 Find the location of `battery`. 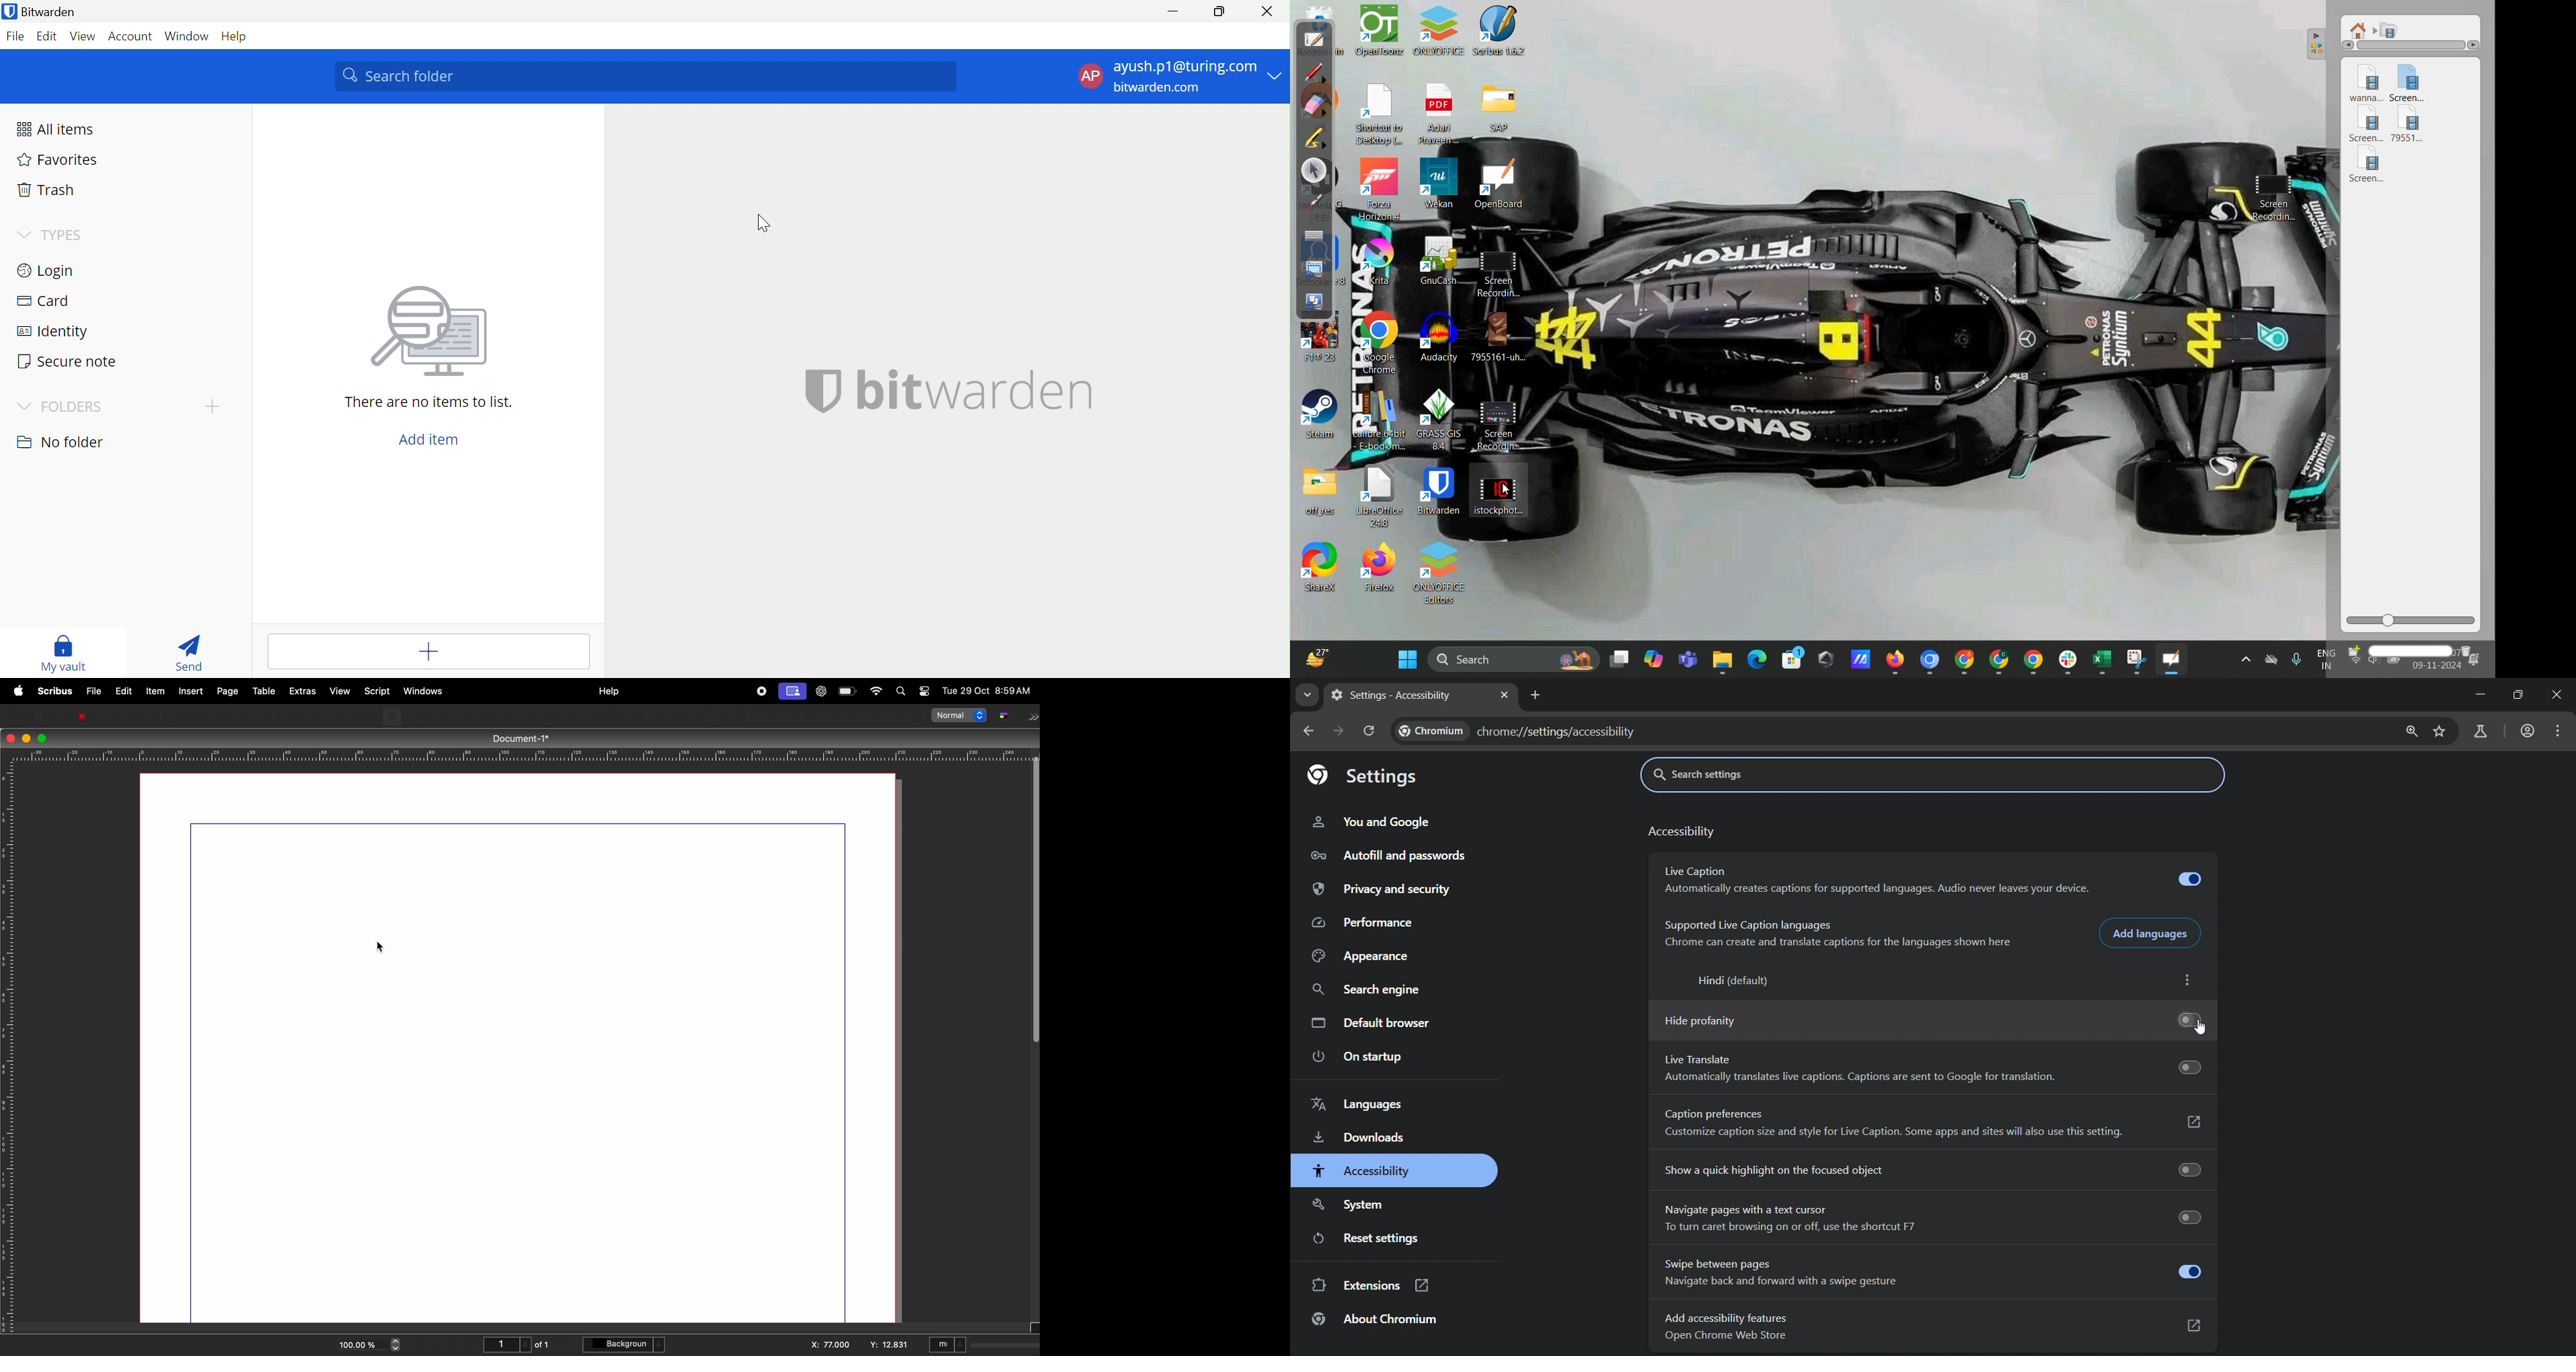

battery is located at coordinates (847, 692).